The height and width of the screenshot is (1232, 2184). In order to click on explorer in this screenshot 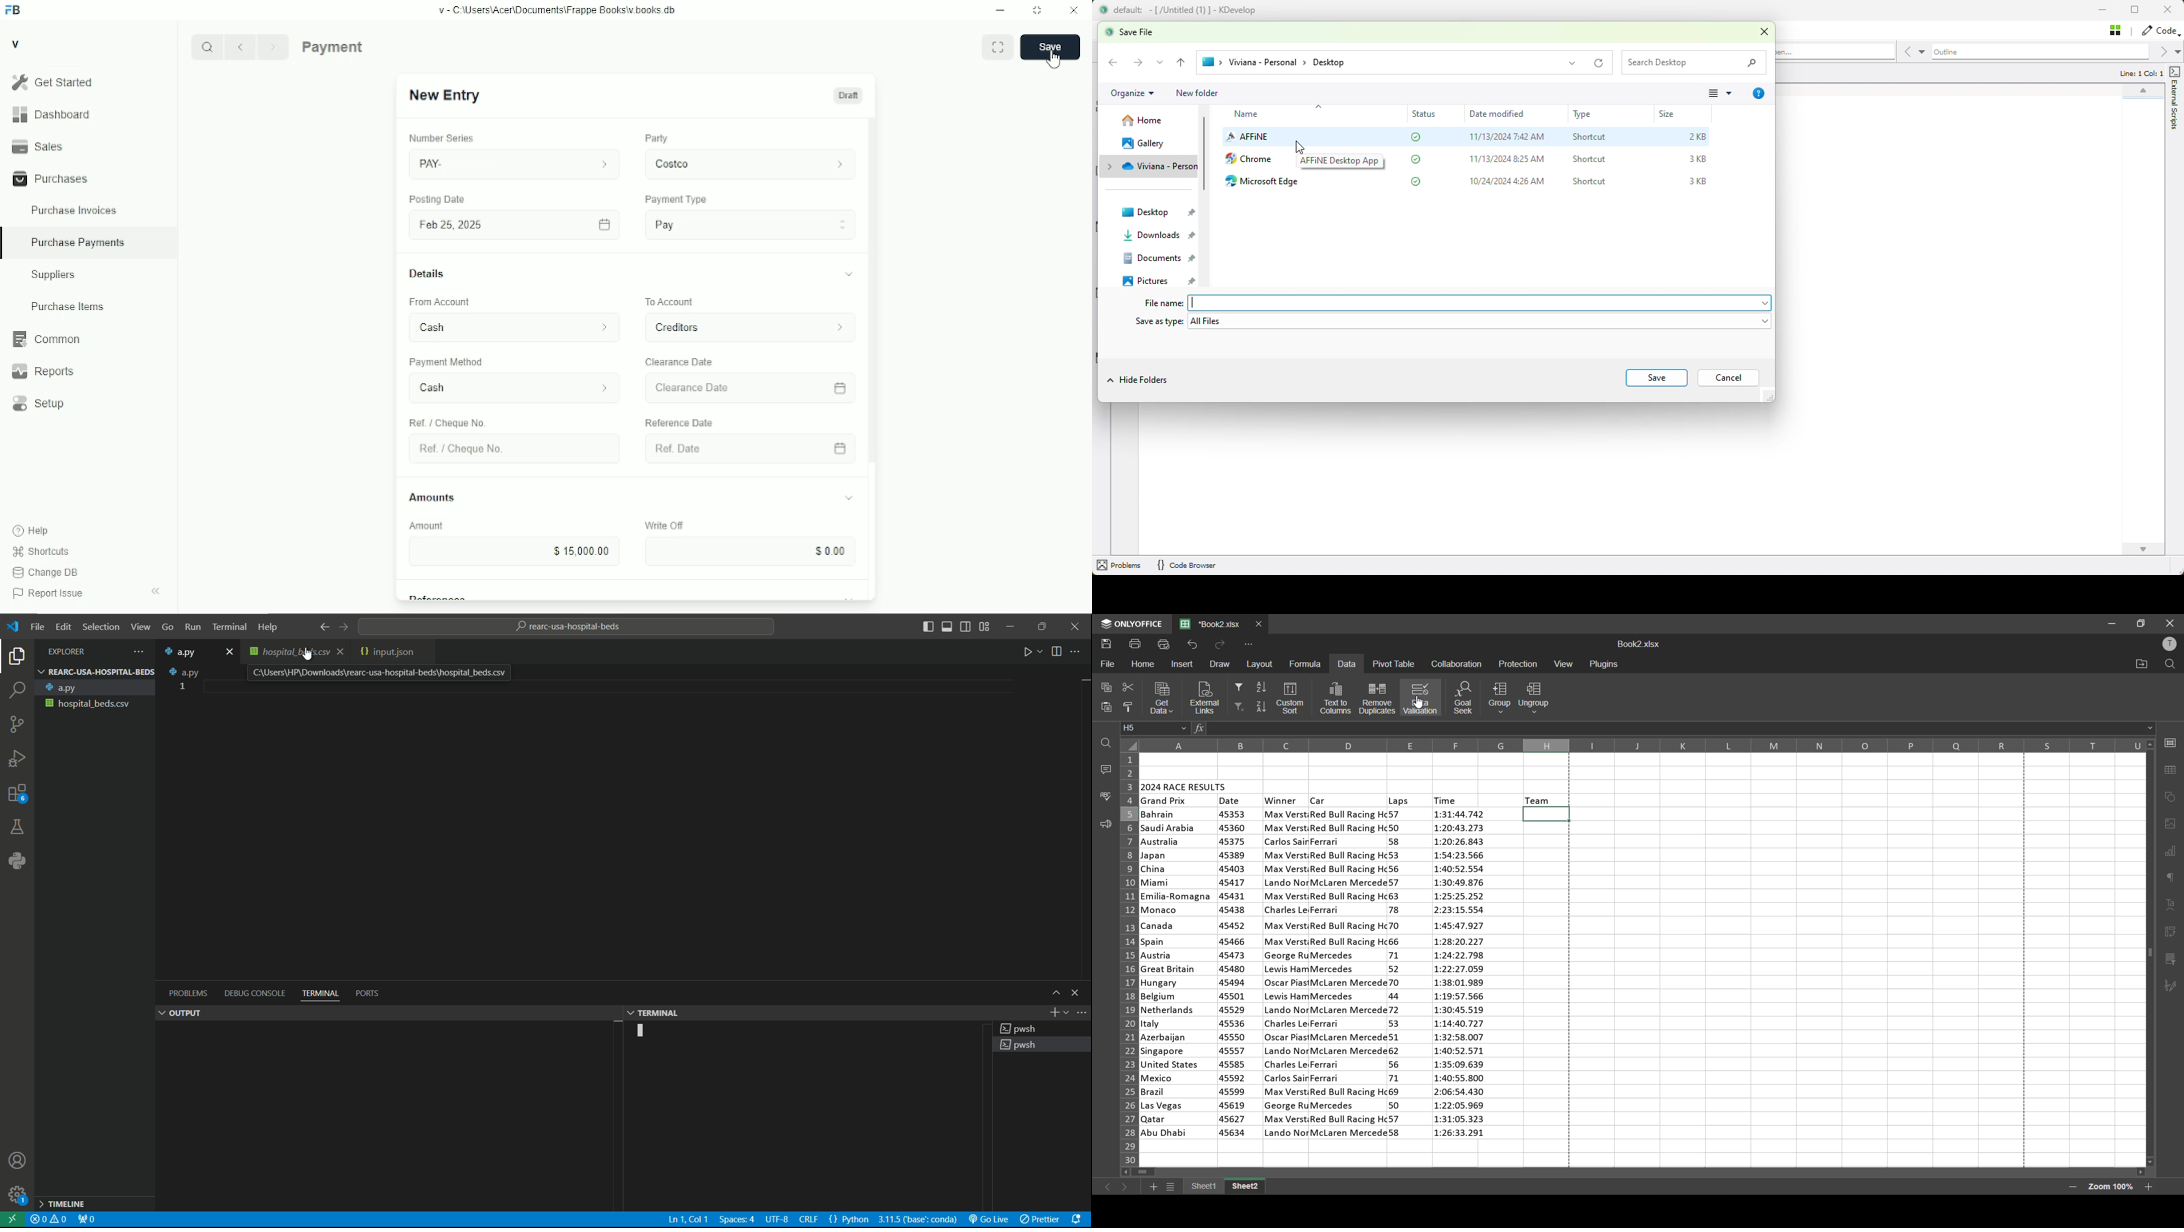, I will do `click(16, 657)`.